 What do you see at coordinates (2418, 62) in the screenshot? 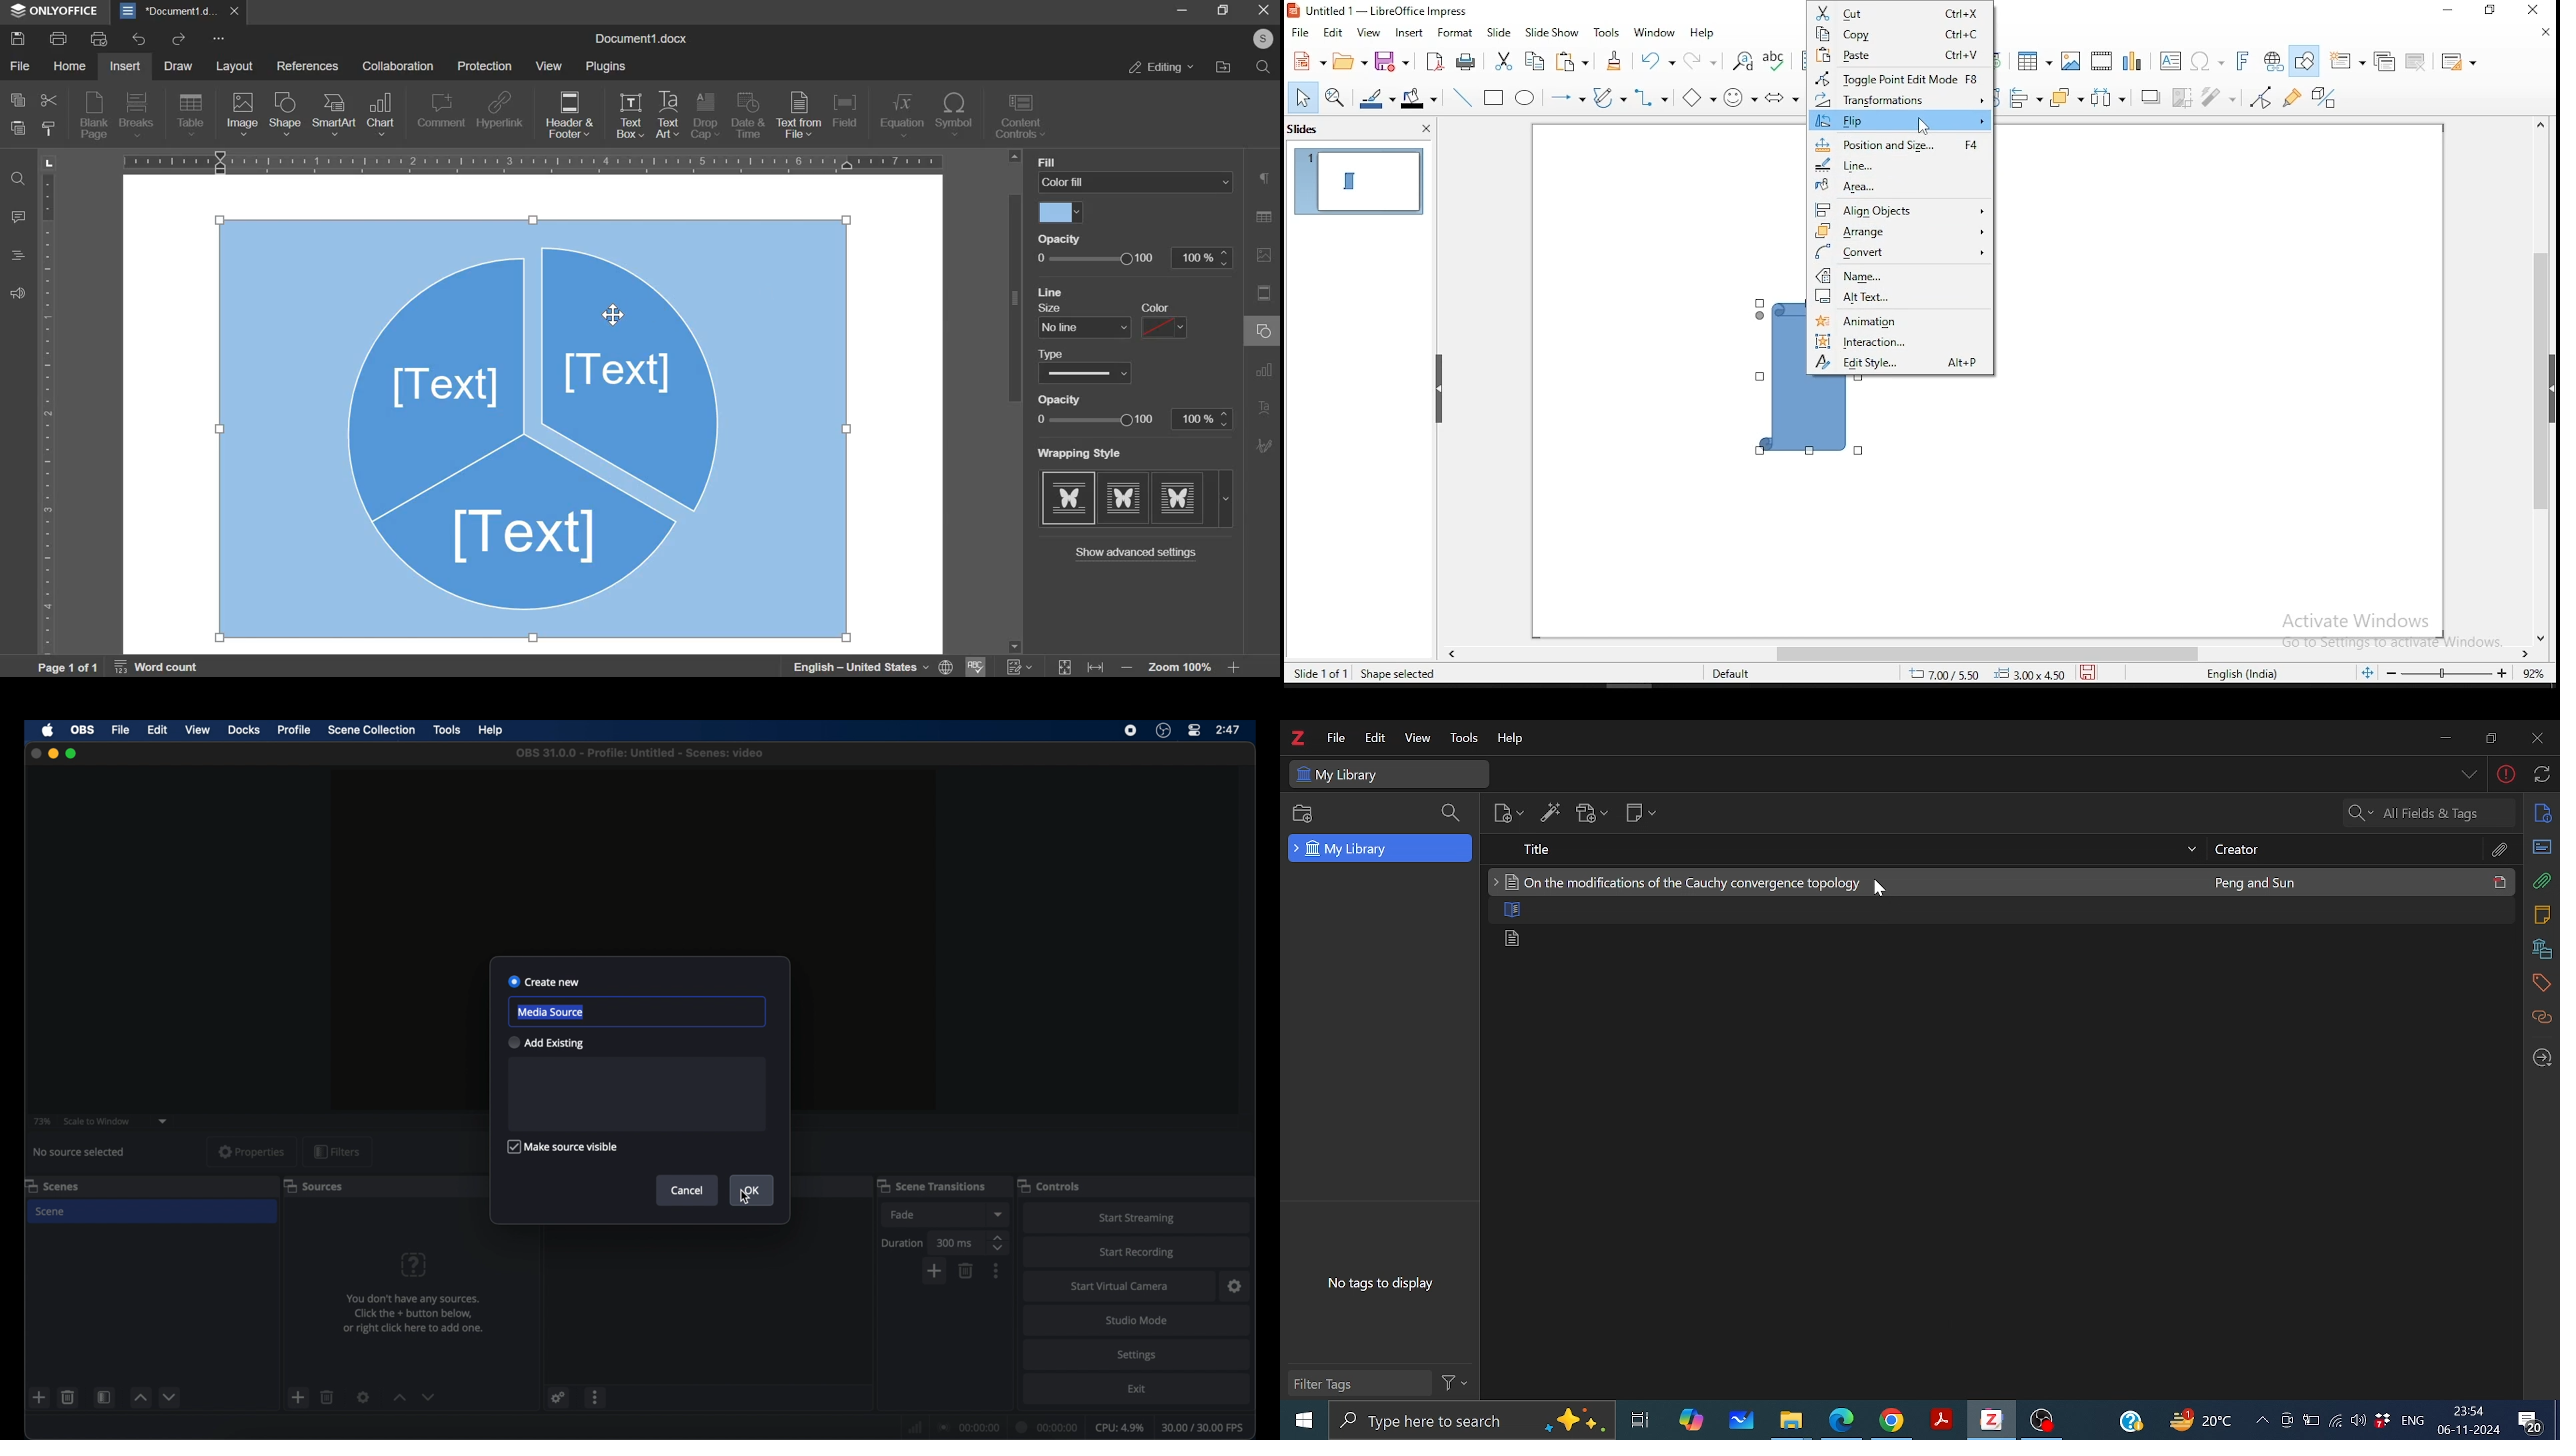
I see `delete slide` at bounding box center [2418, 62].